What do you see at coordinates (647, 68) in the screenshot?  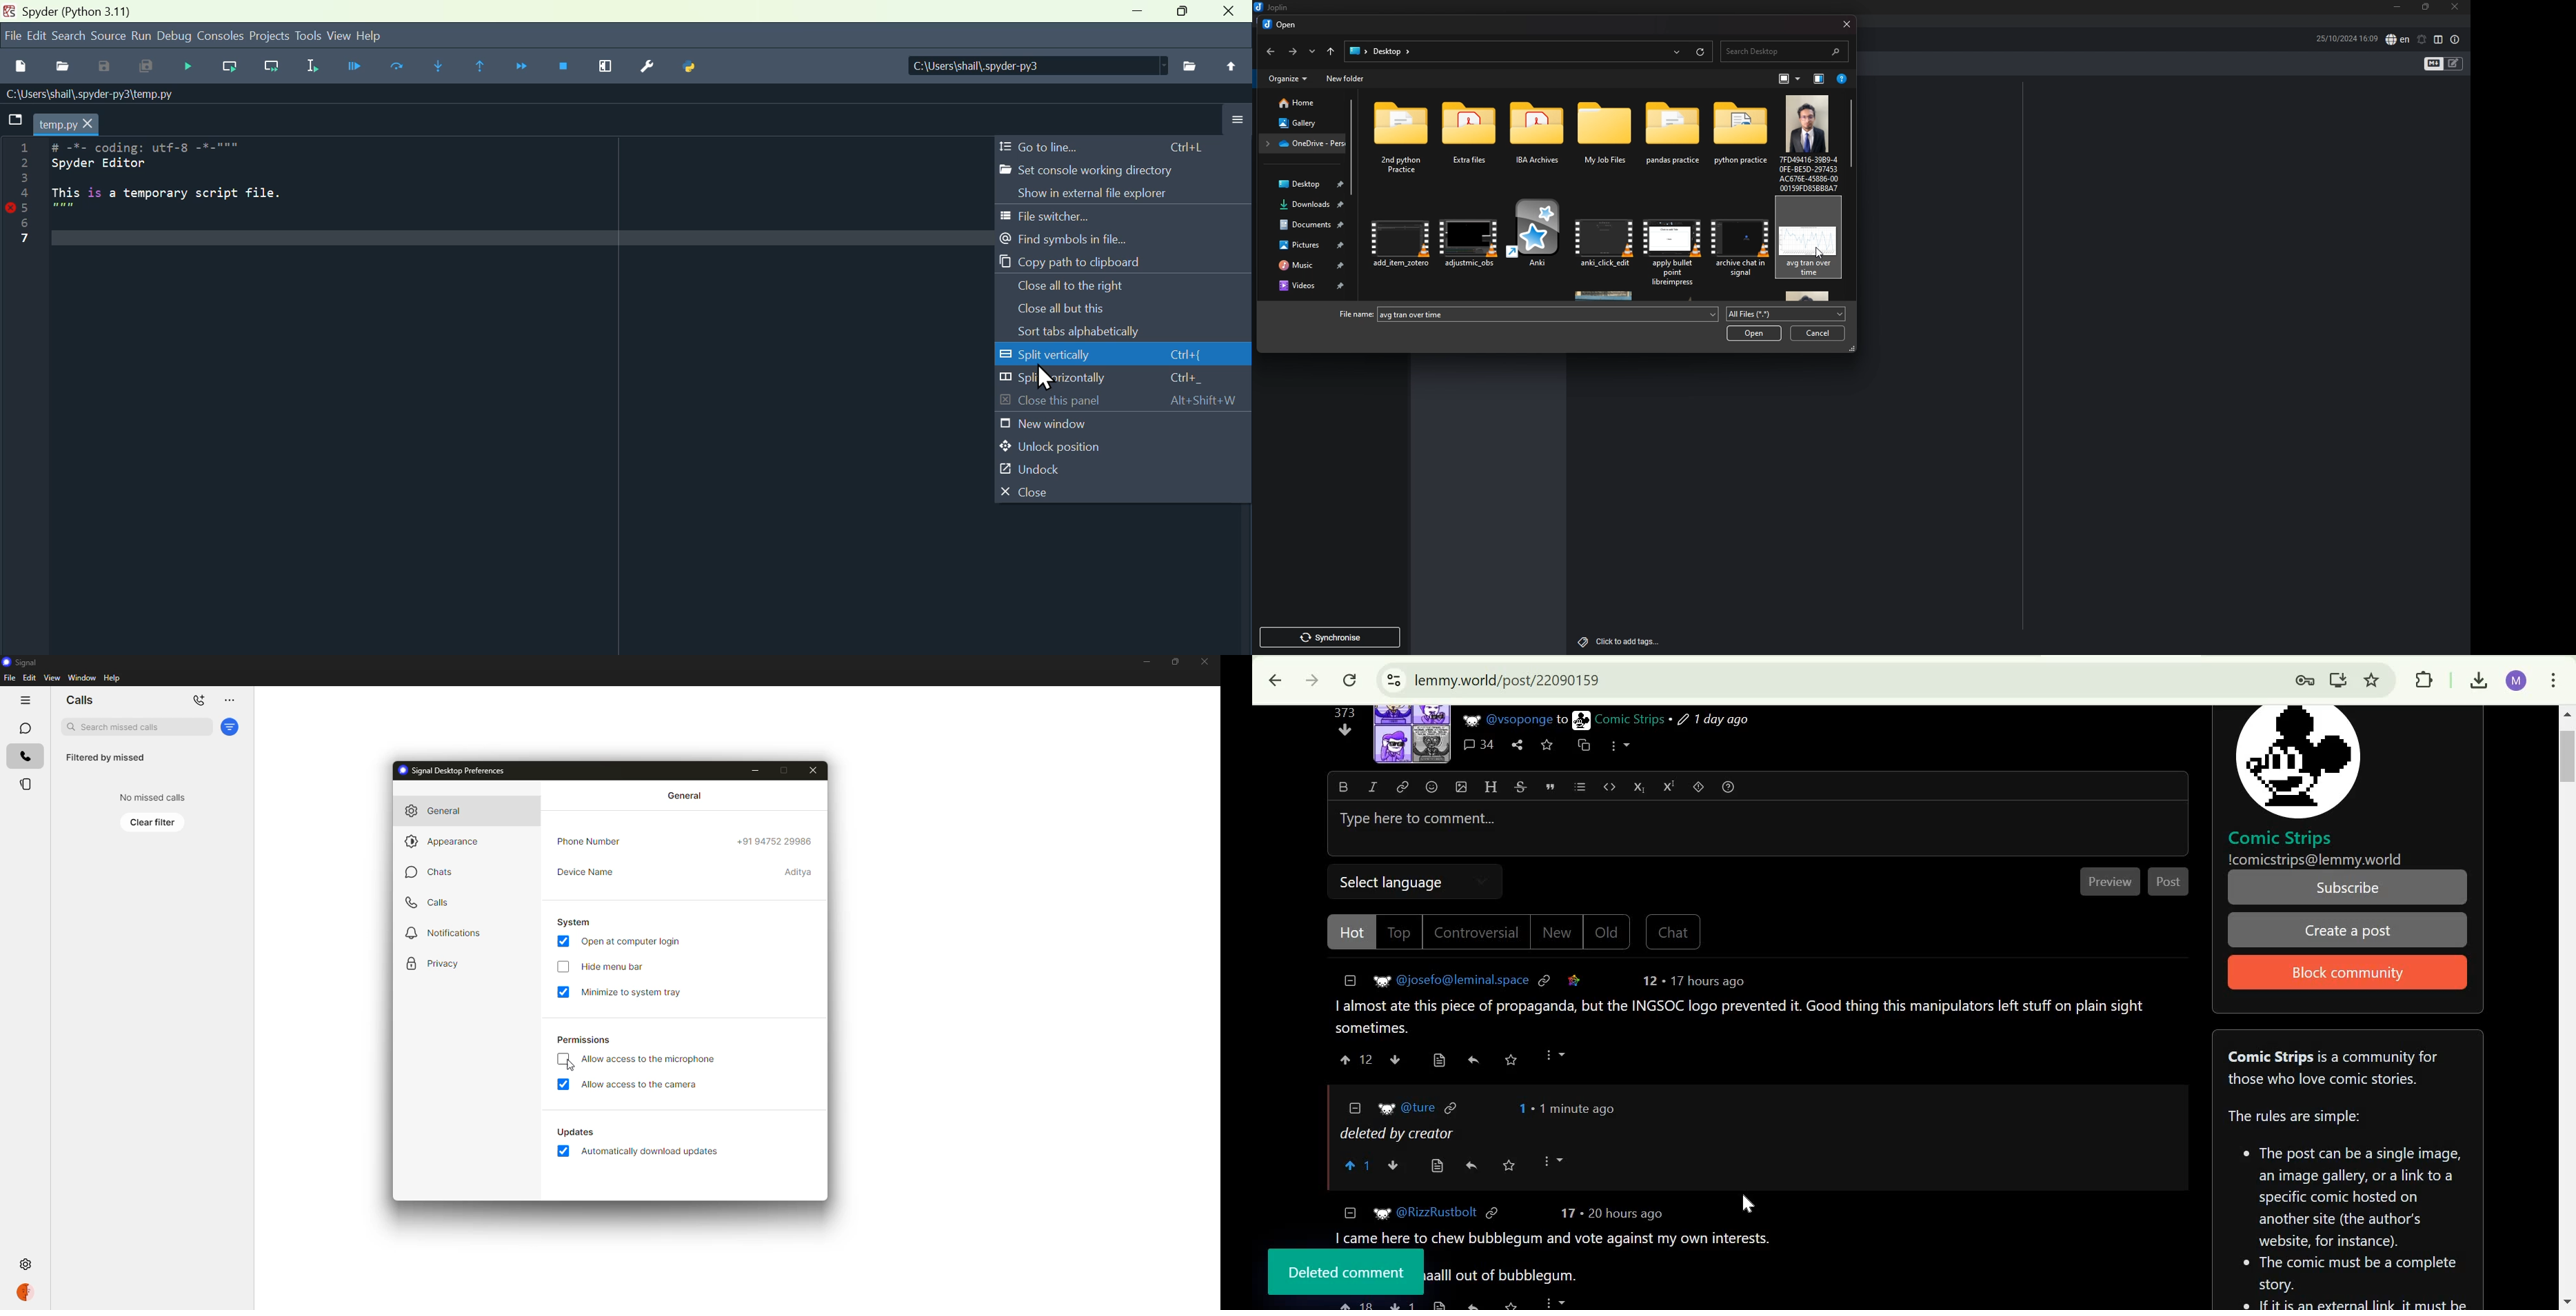 I see `Settings` at bounding box center [647, 68].